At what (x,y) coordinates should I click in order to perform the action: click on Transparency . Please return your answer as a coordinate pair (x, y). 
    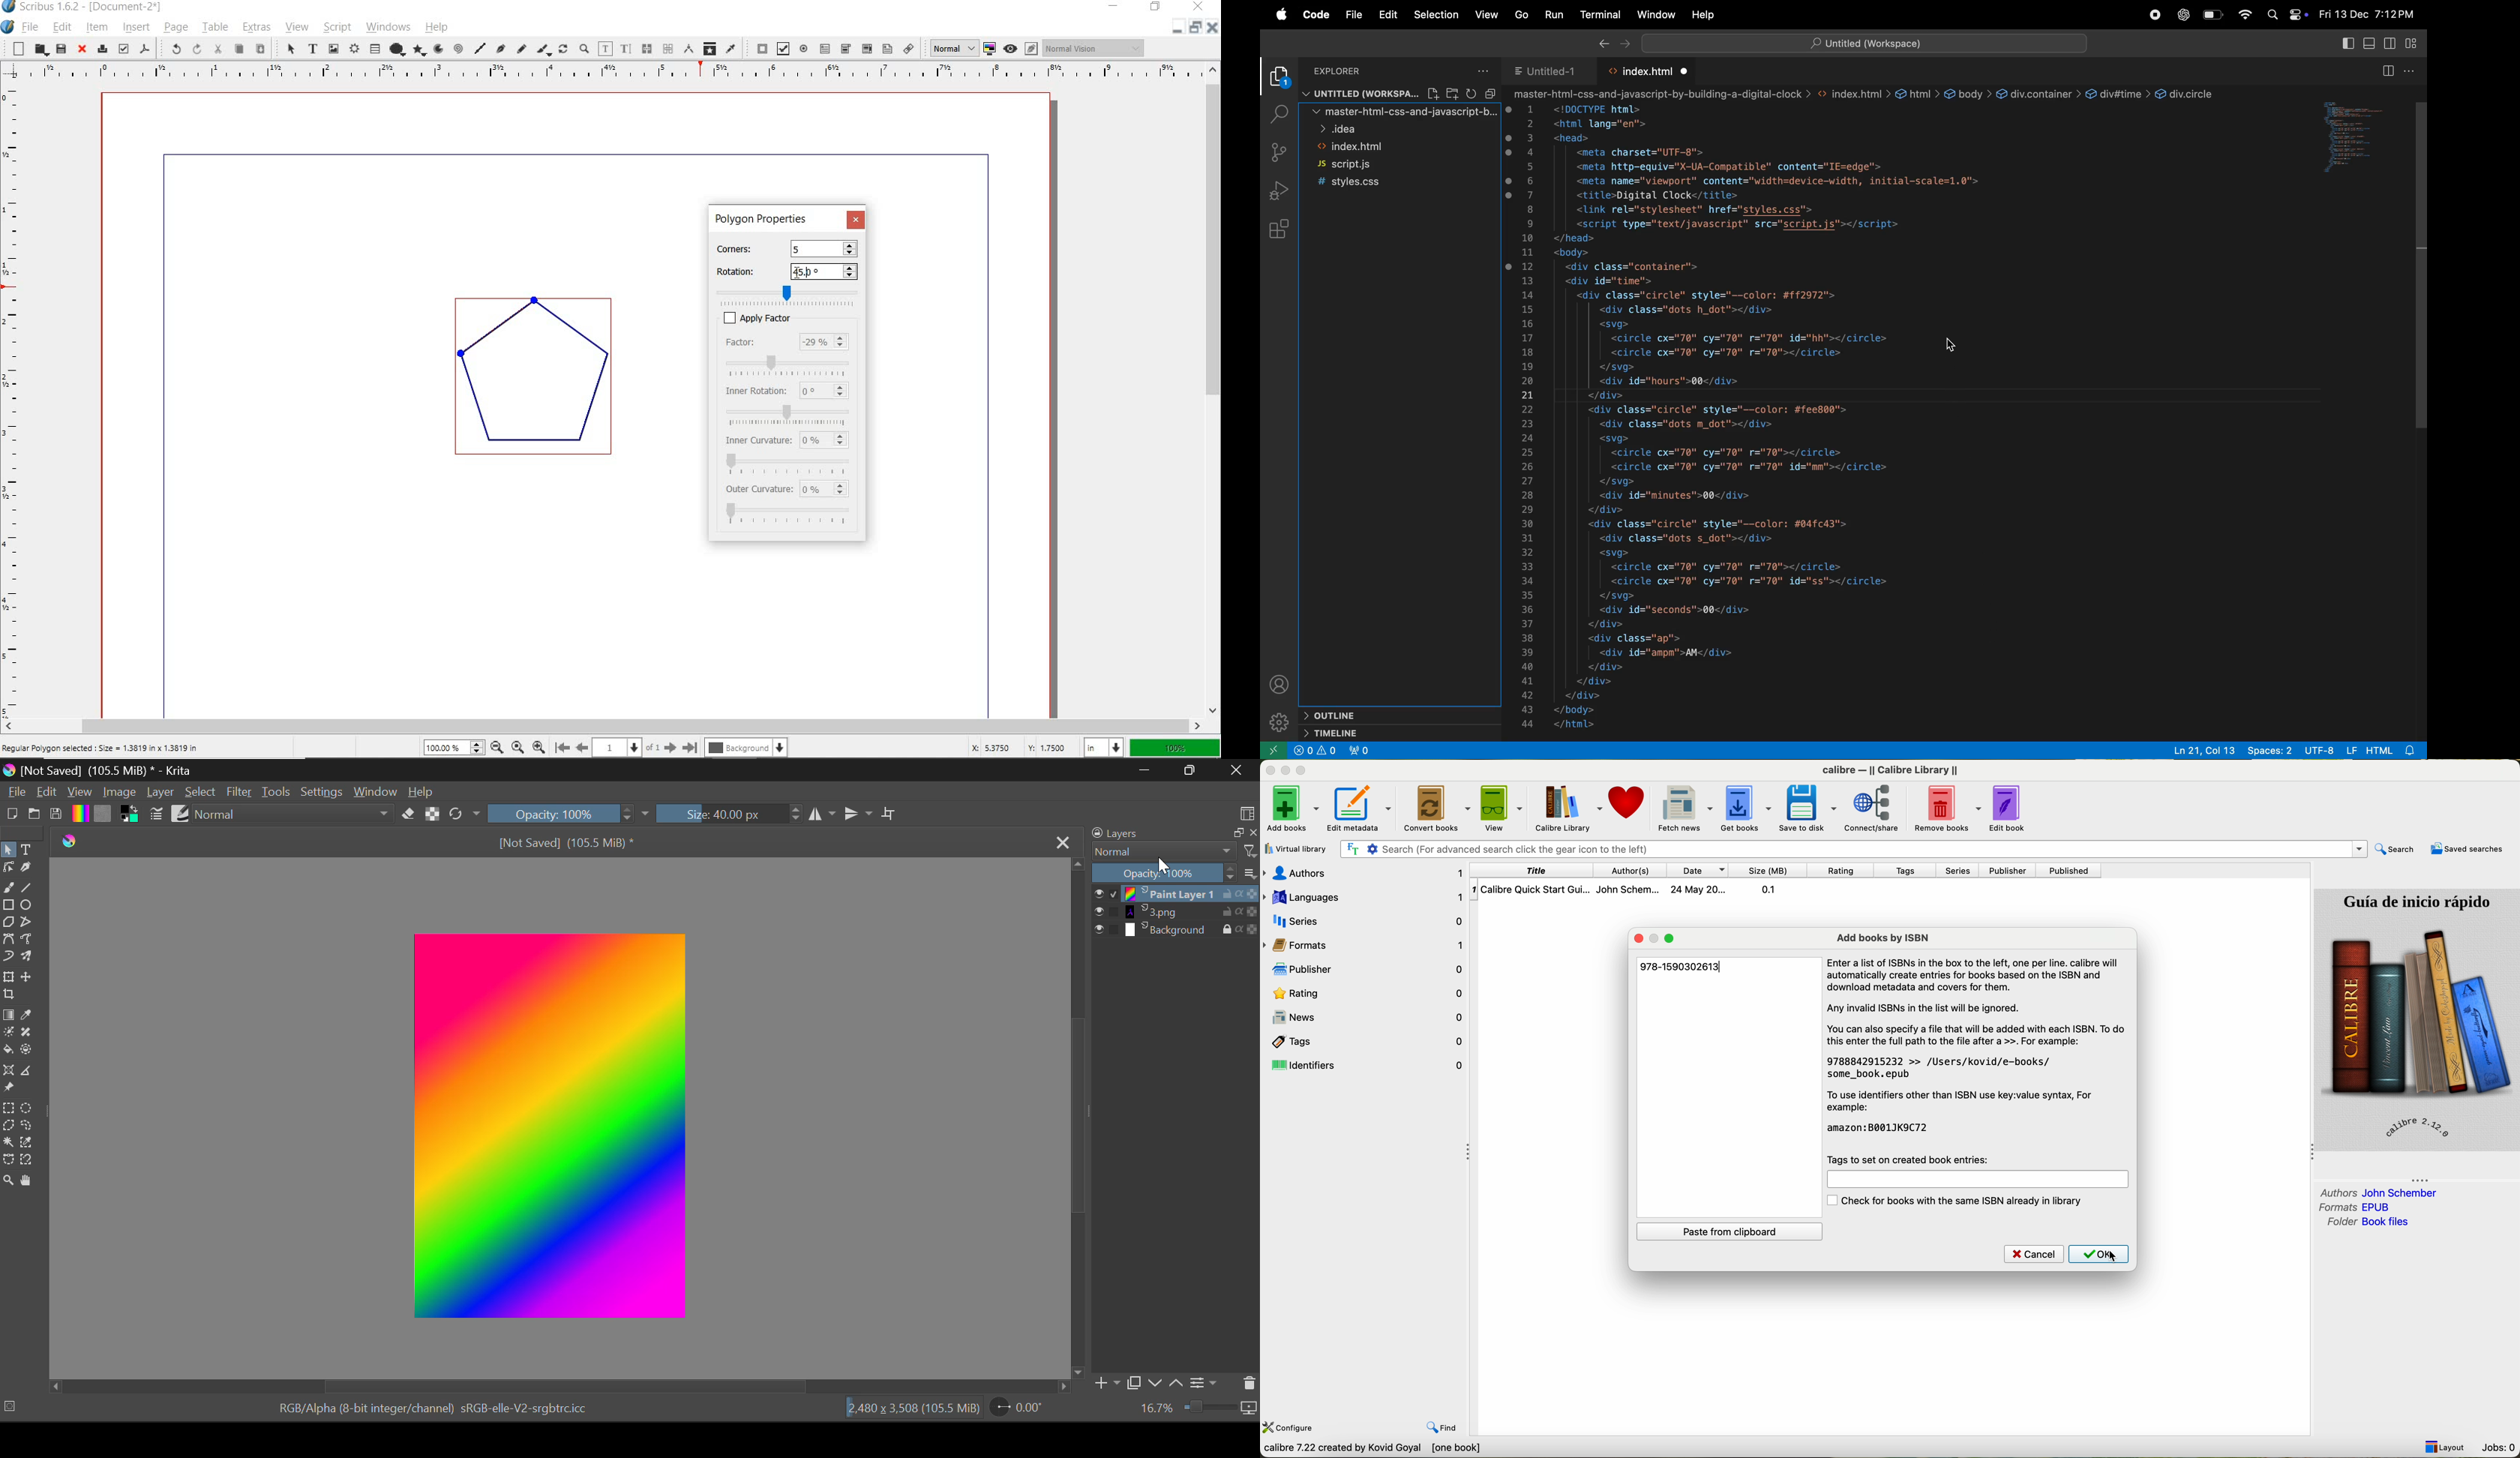
    Looking at the image, I should click on (1252, 930).